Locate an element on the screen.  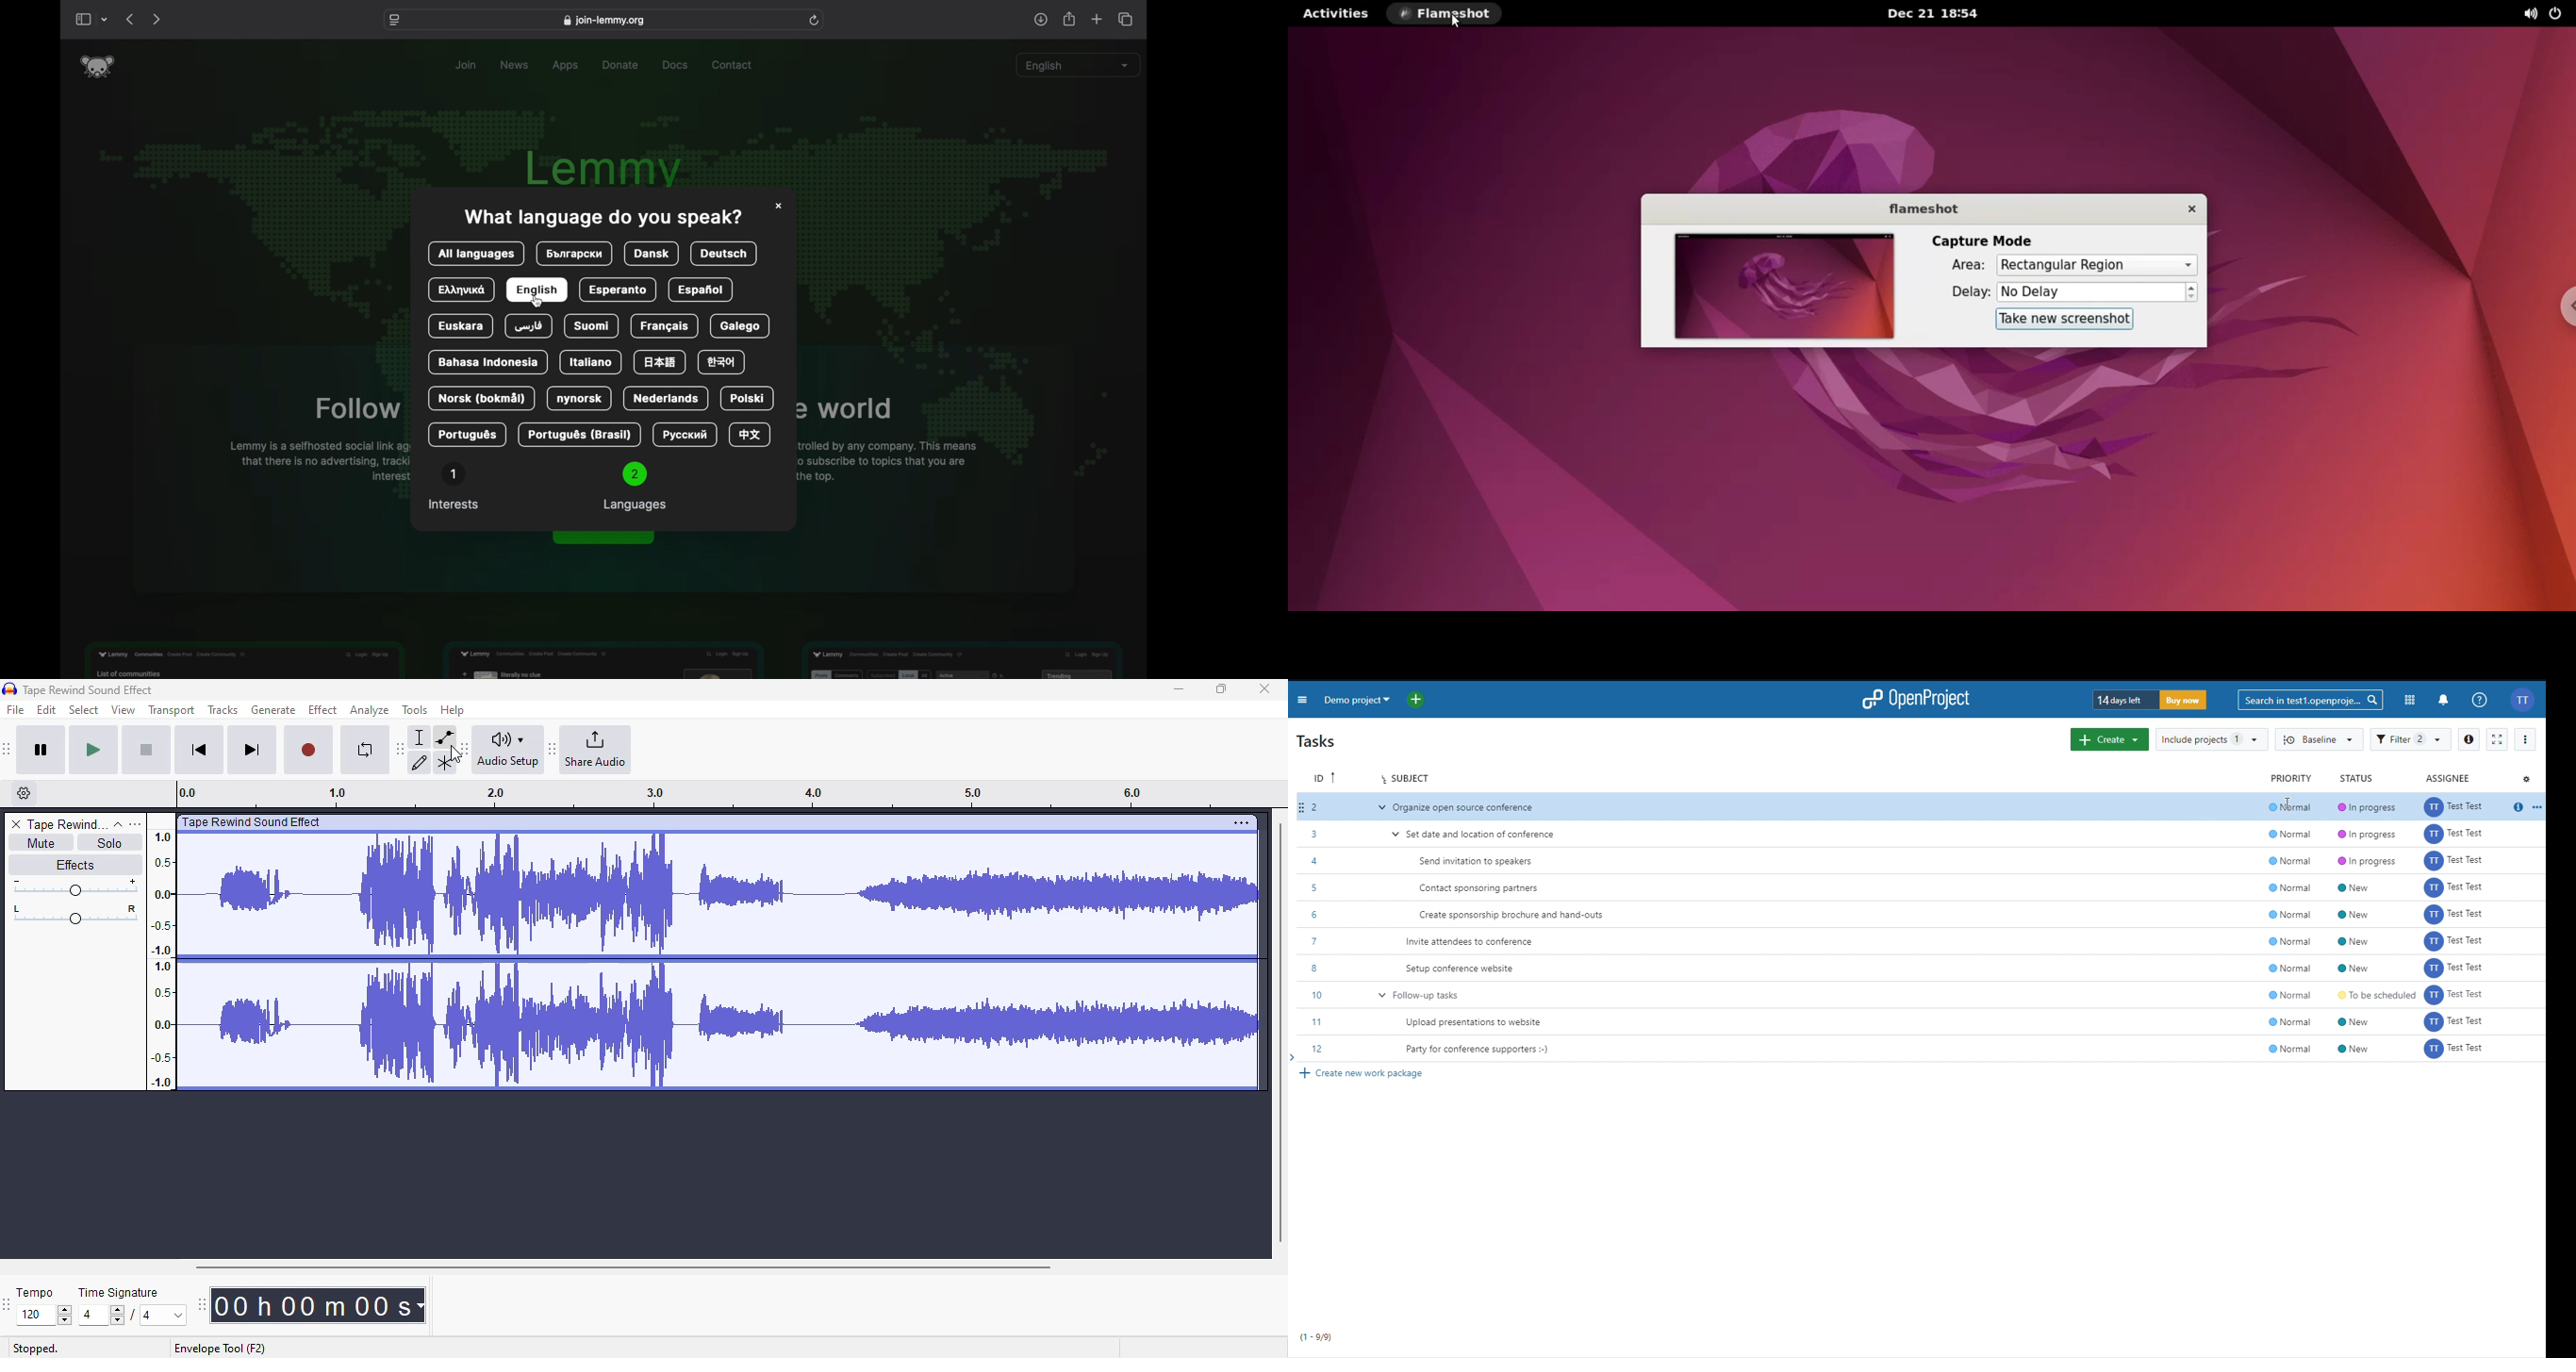
12 Party for conference supporters :-) @ Normal @ New [7] Test Test is located at coordinates (1923, 1048).